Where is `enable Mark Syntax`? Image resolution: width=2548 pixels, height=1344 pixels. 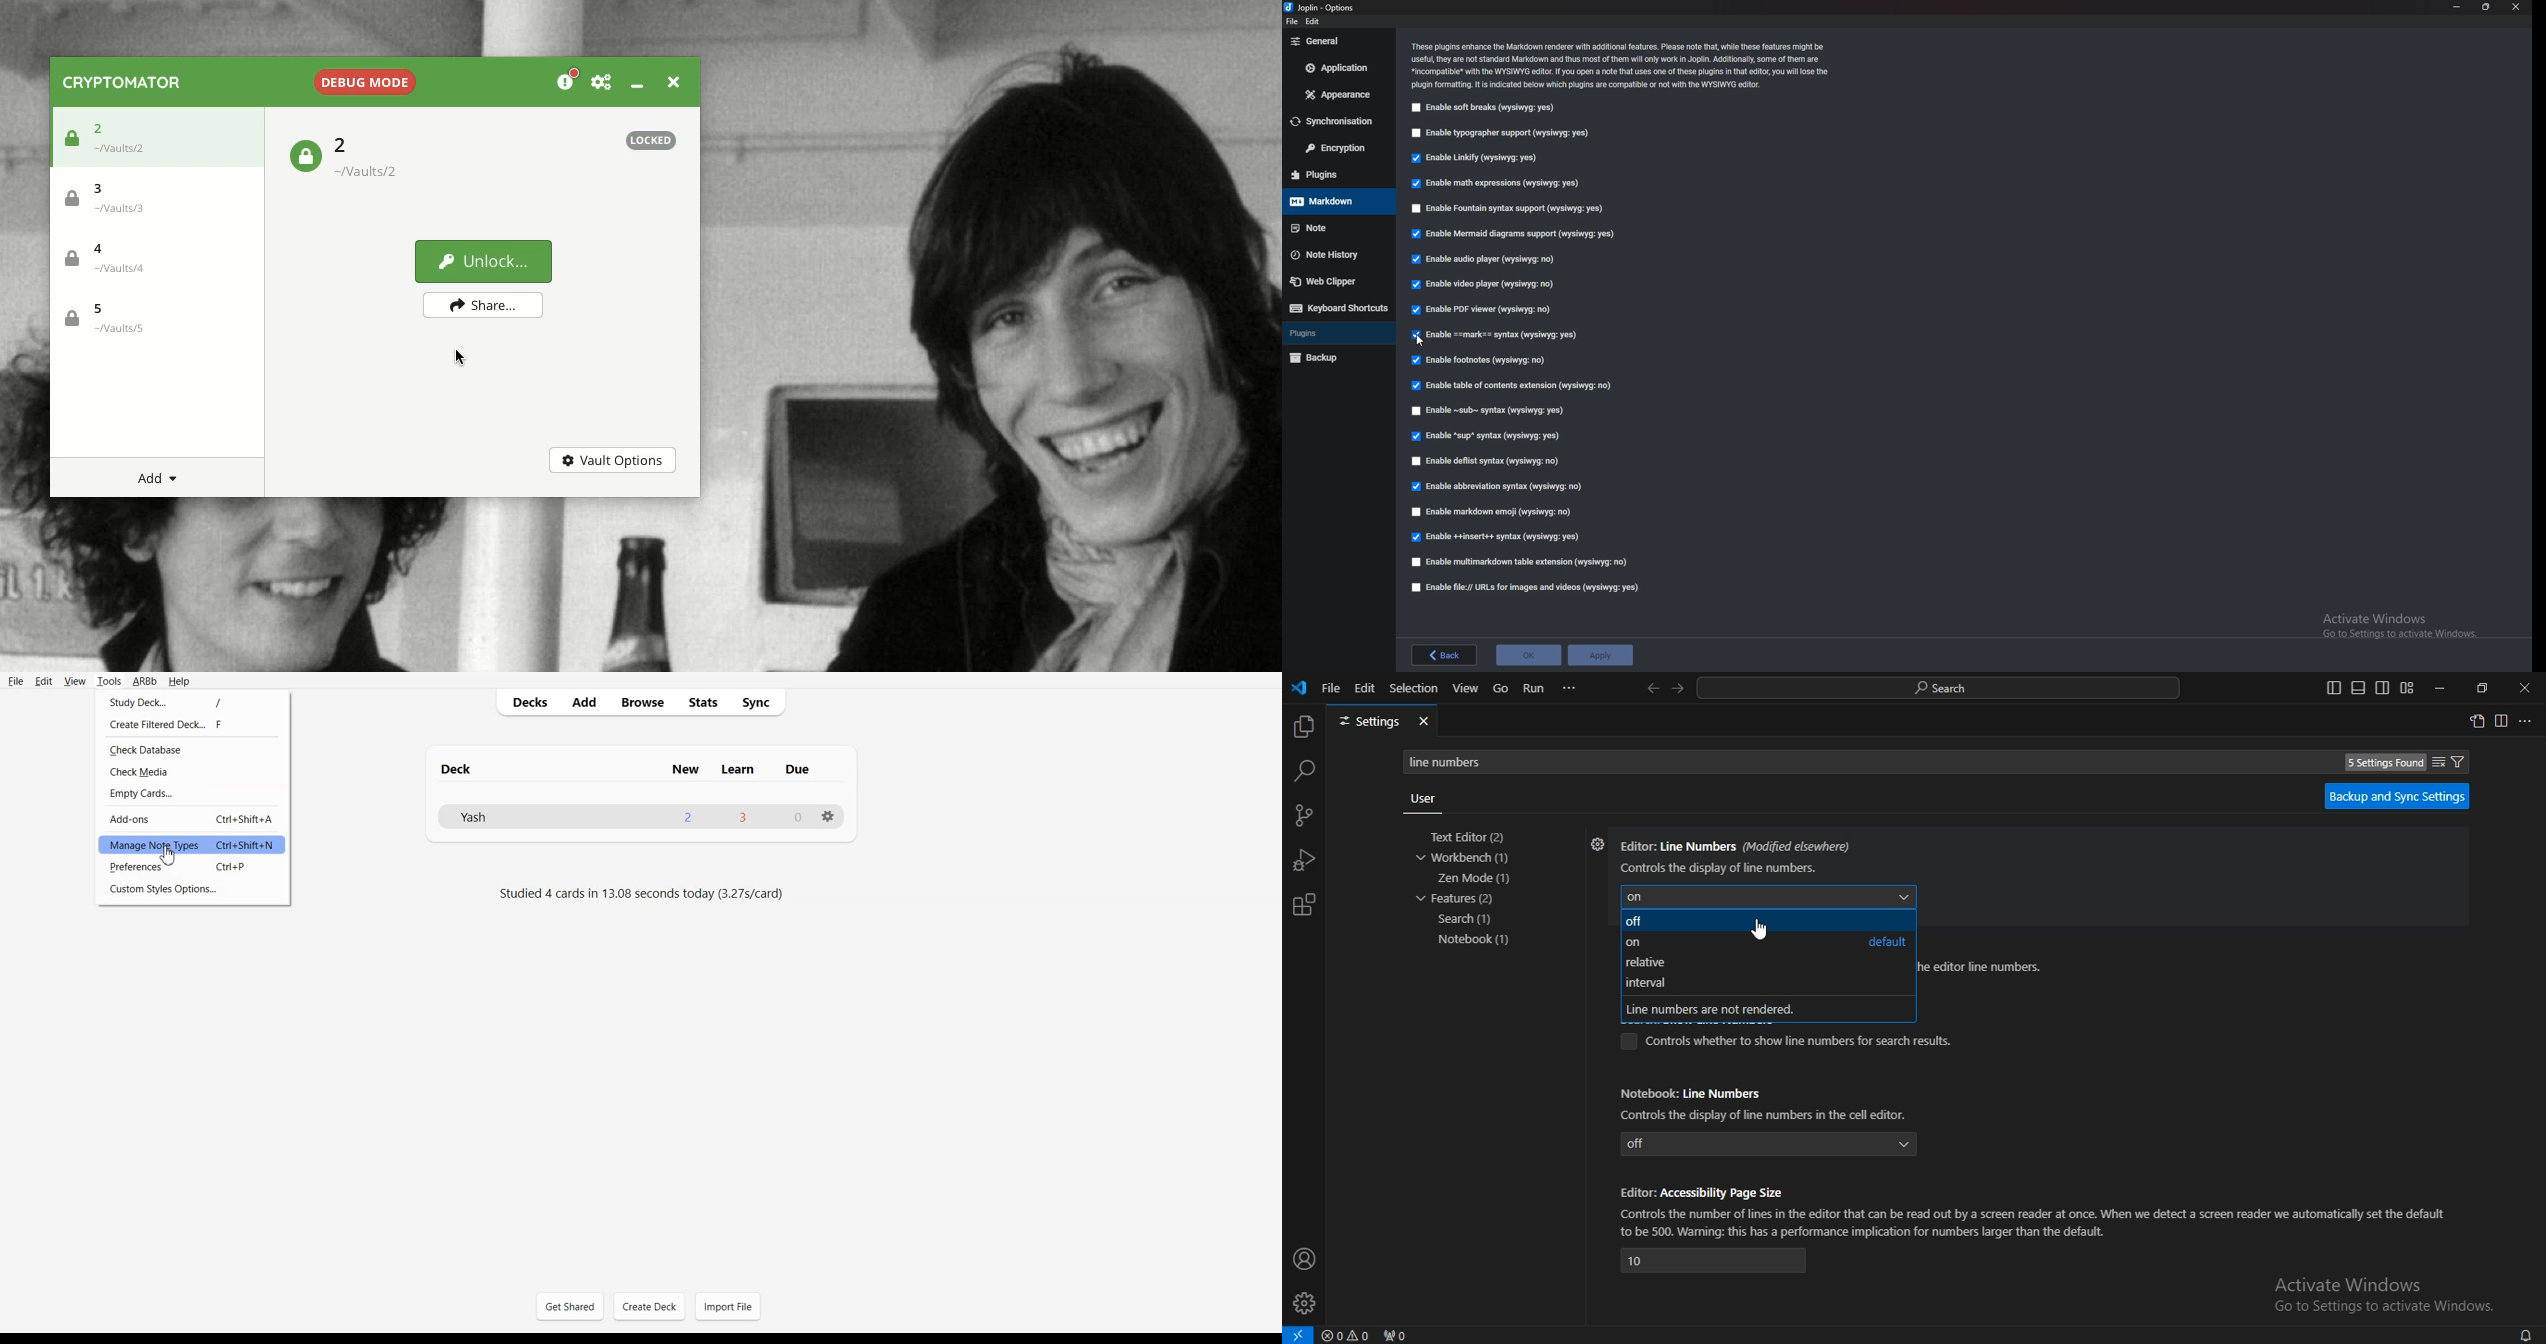 enable Mark Syntax is located at coordinates (1515, 336).